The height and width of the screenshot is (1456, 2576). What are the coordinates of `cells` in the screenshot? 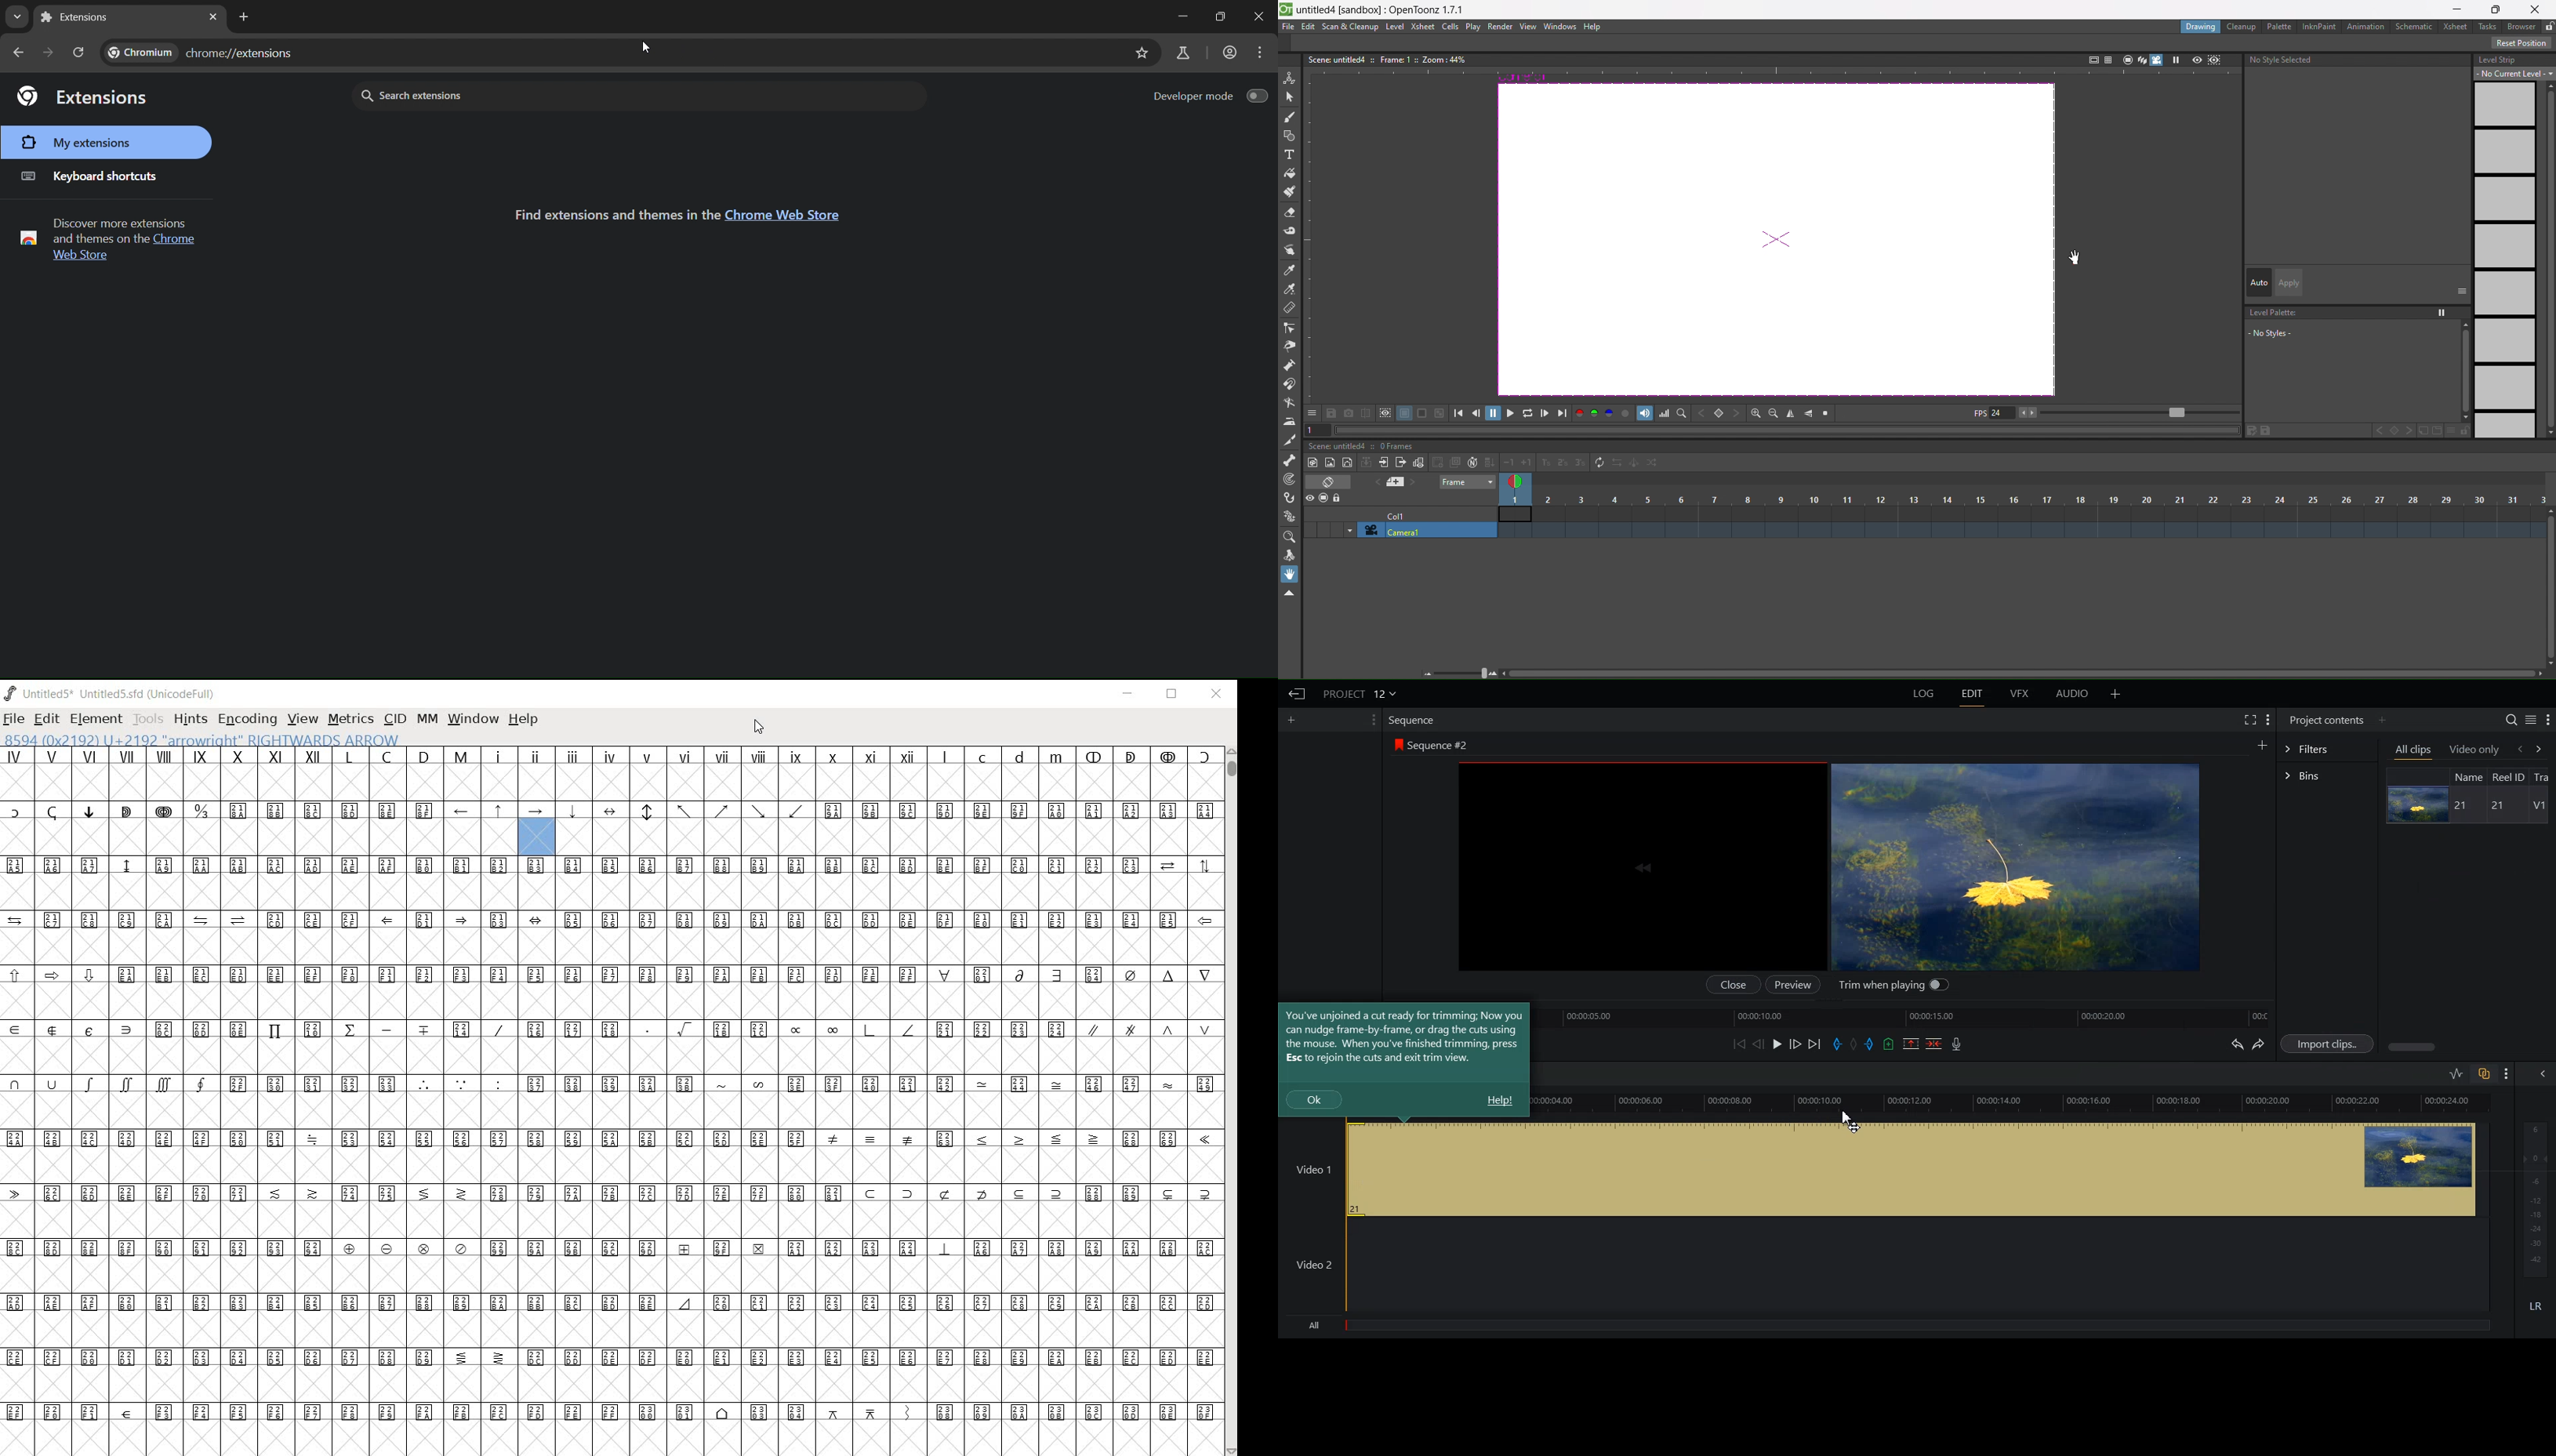 It's located at (1451, 26).